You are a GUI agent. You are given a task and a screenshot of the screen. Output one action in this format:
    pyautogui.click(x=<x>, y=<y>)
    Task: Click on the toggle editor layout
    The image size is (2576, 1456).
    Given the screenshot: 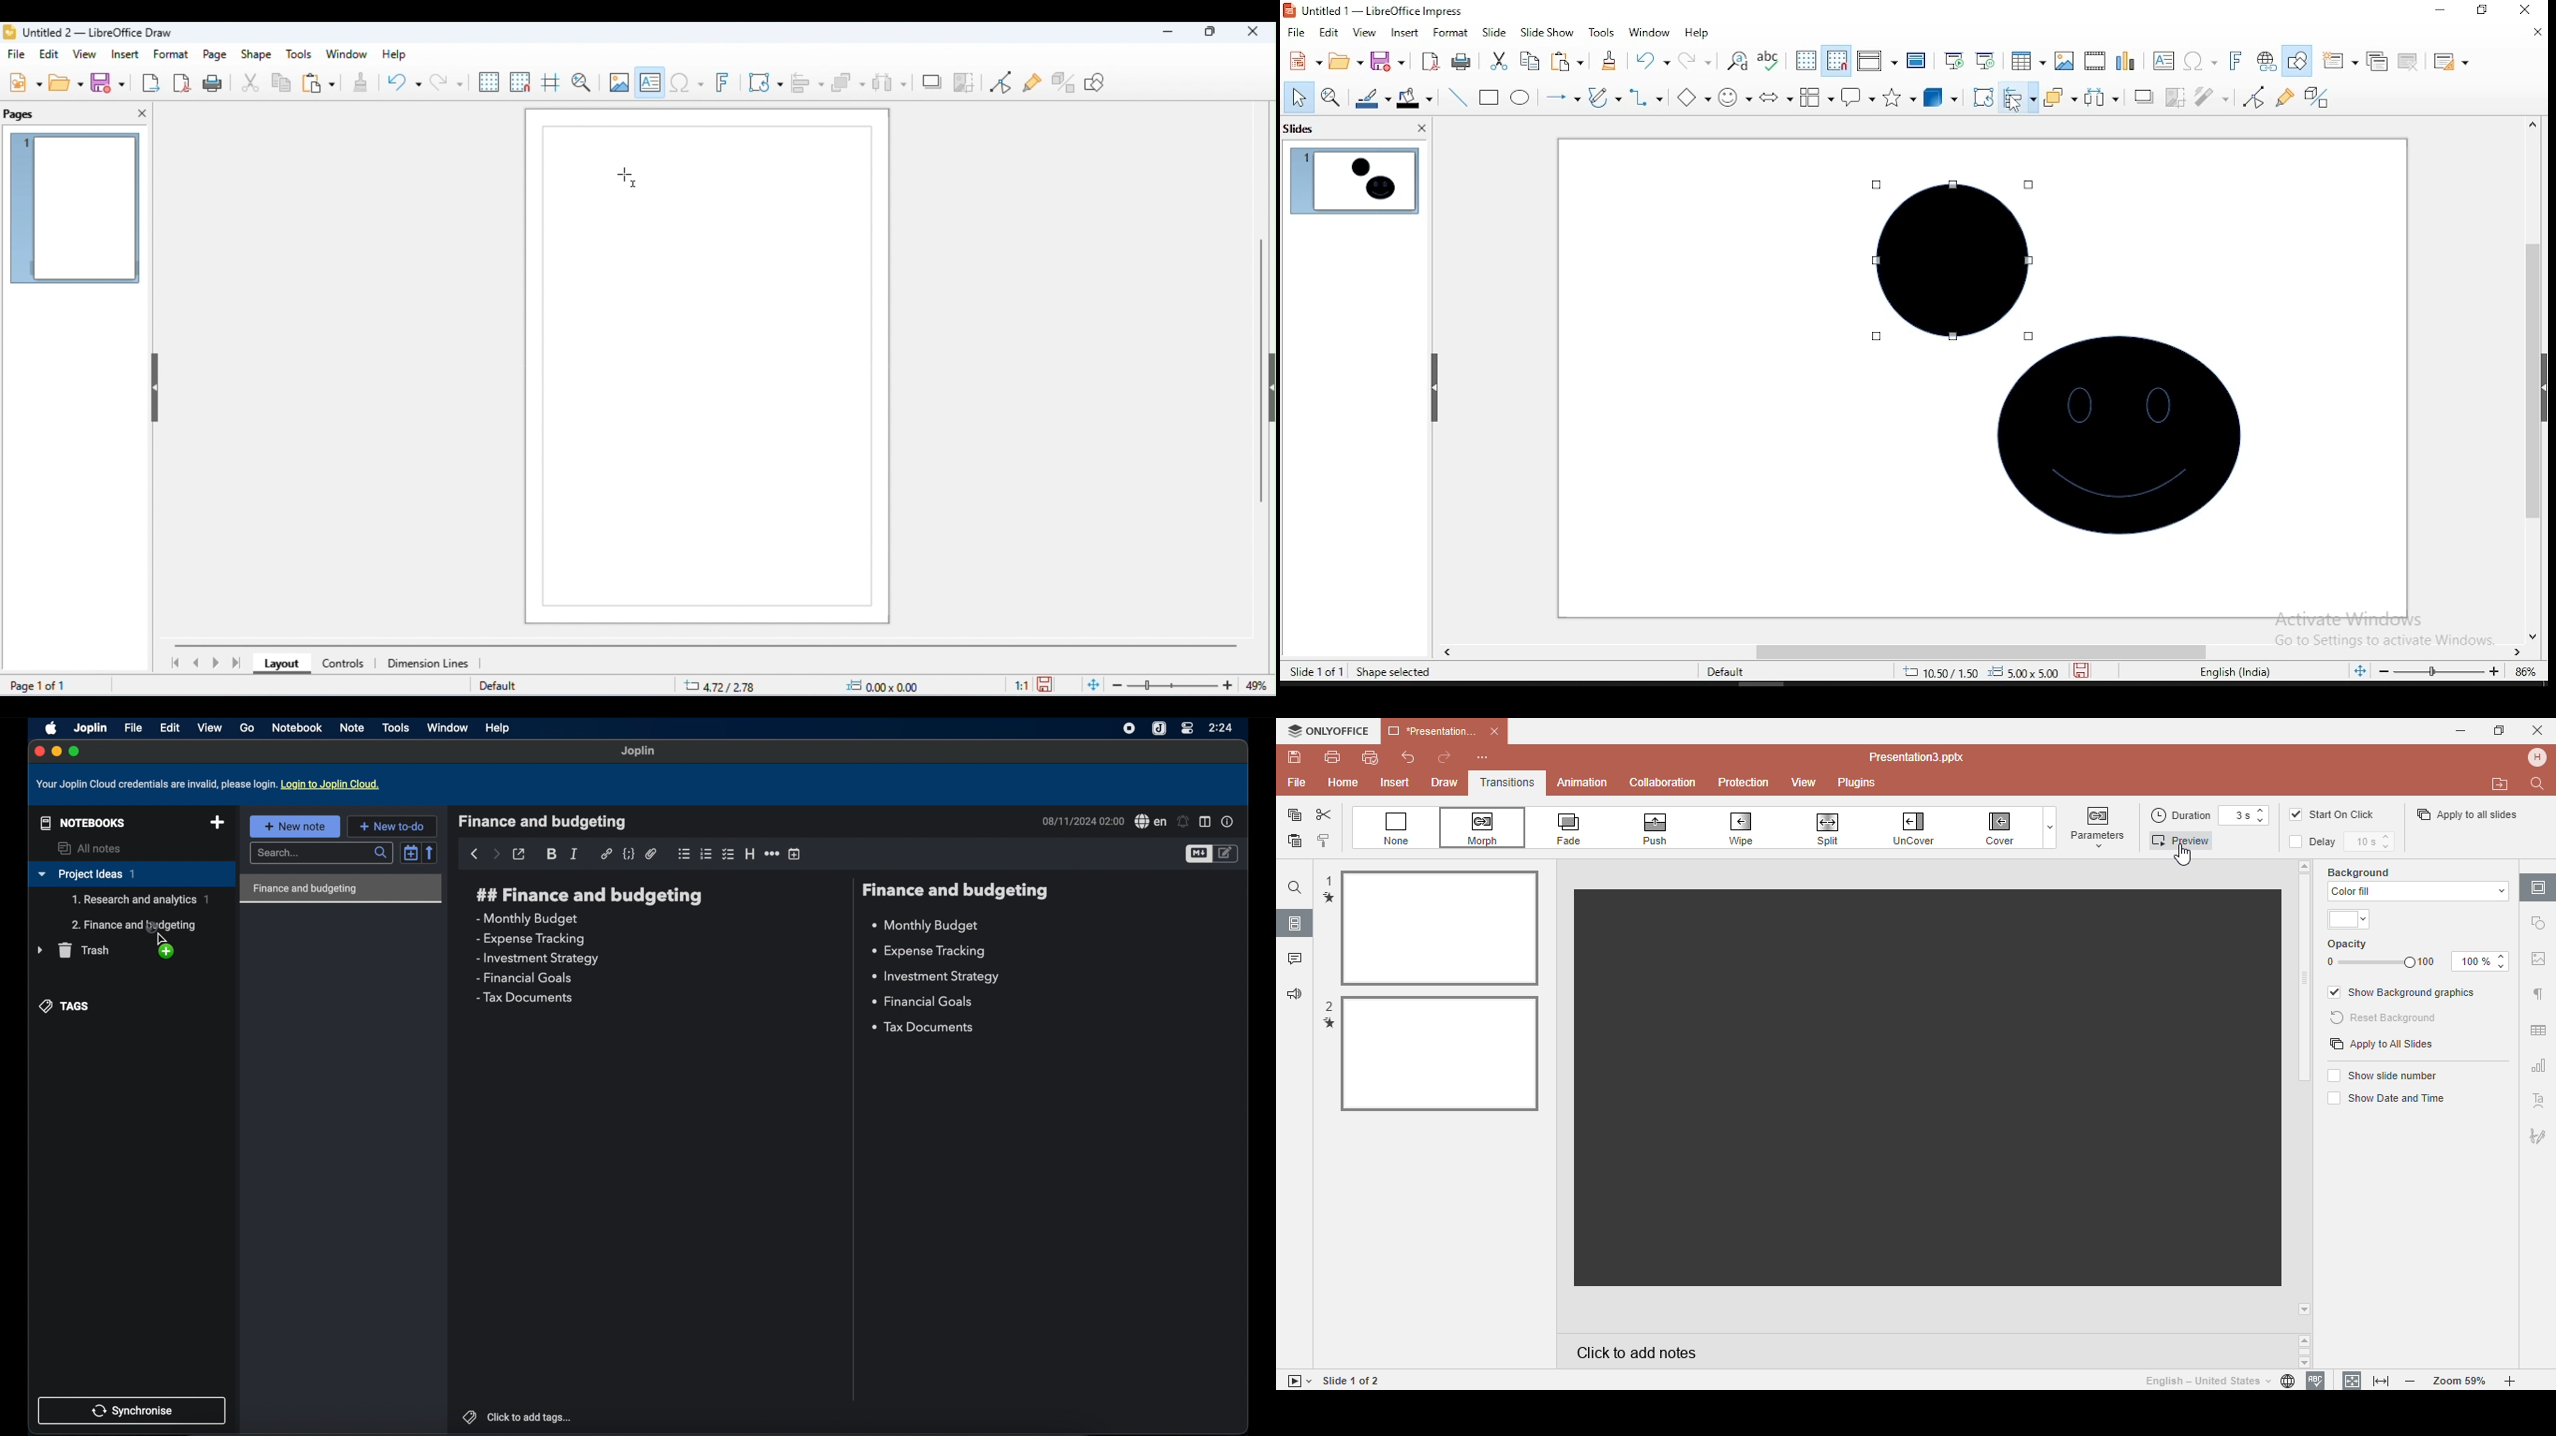 What is the action you would take?
    pyautogui.click(x=1205, y=822)
    